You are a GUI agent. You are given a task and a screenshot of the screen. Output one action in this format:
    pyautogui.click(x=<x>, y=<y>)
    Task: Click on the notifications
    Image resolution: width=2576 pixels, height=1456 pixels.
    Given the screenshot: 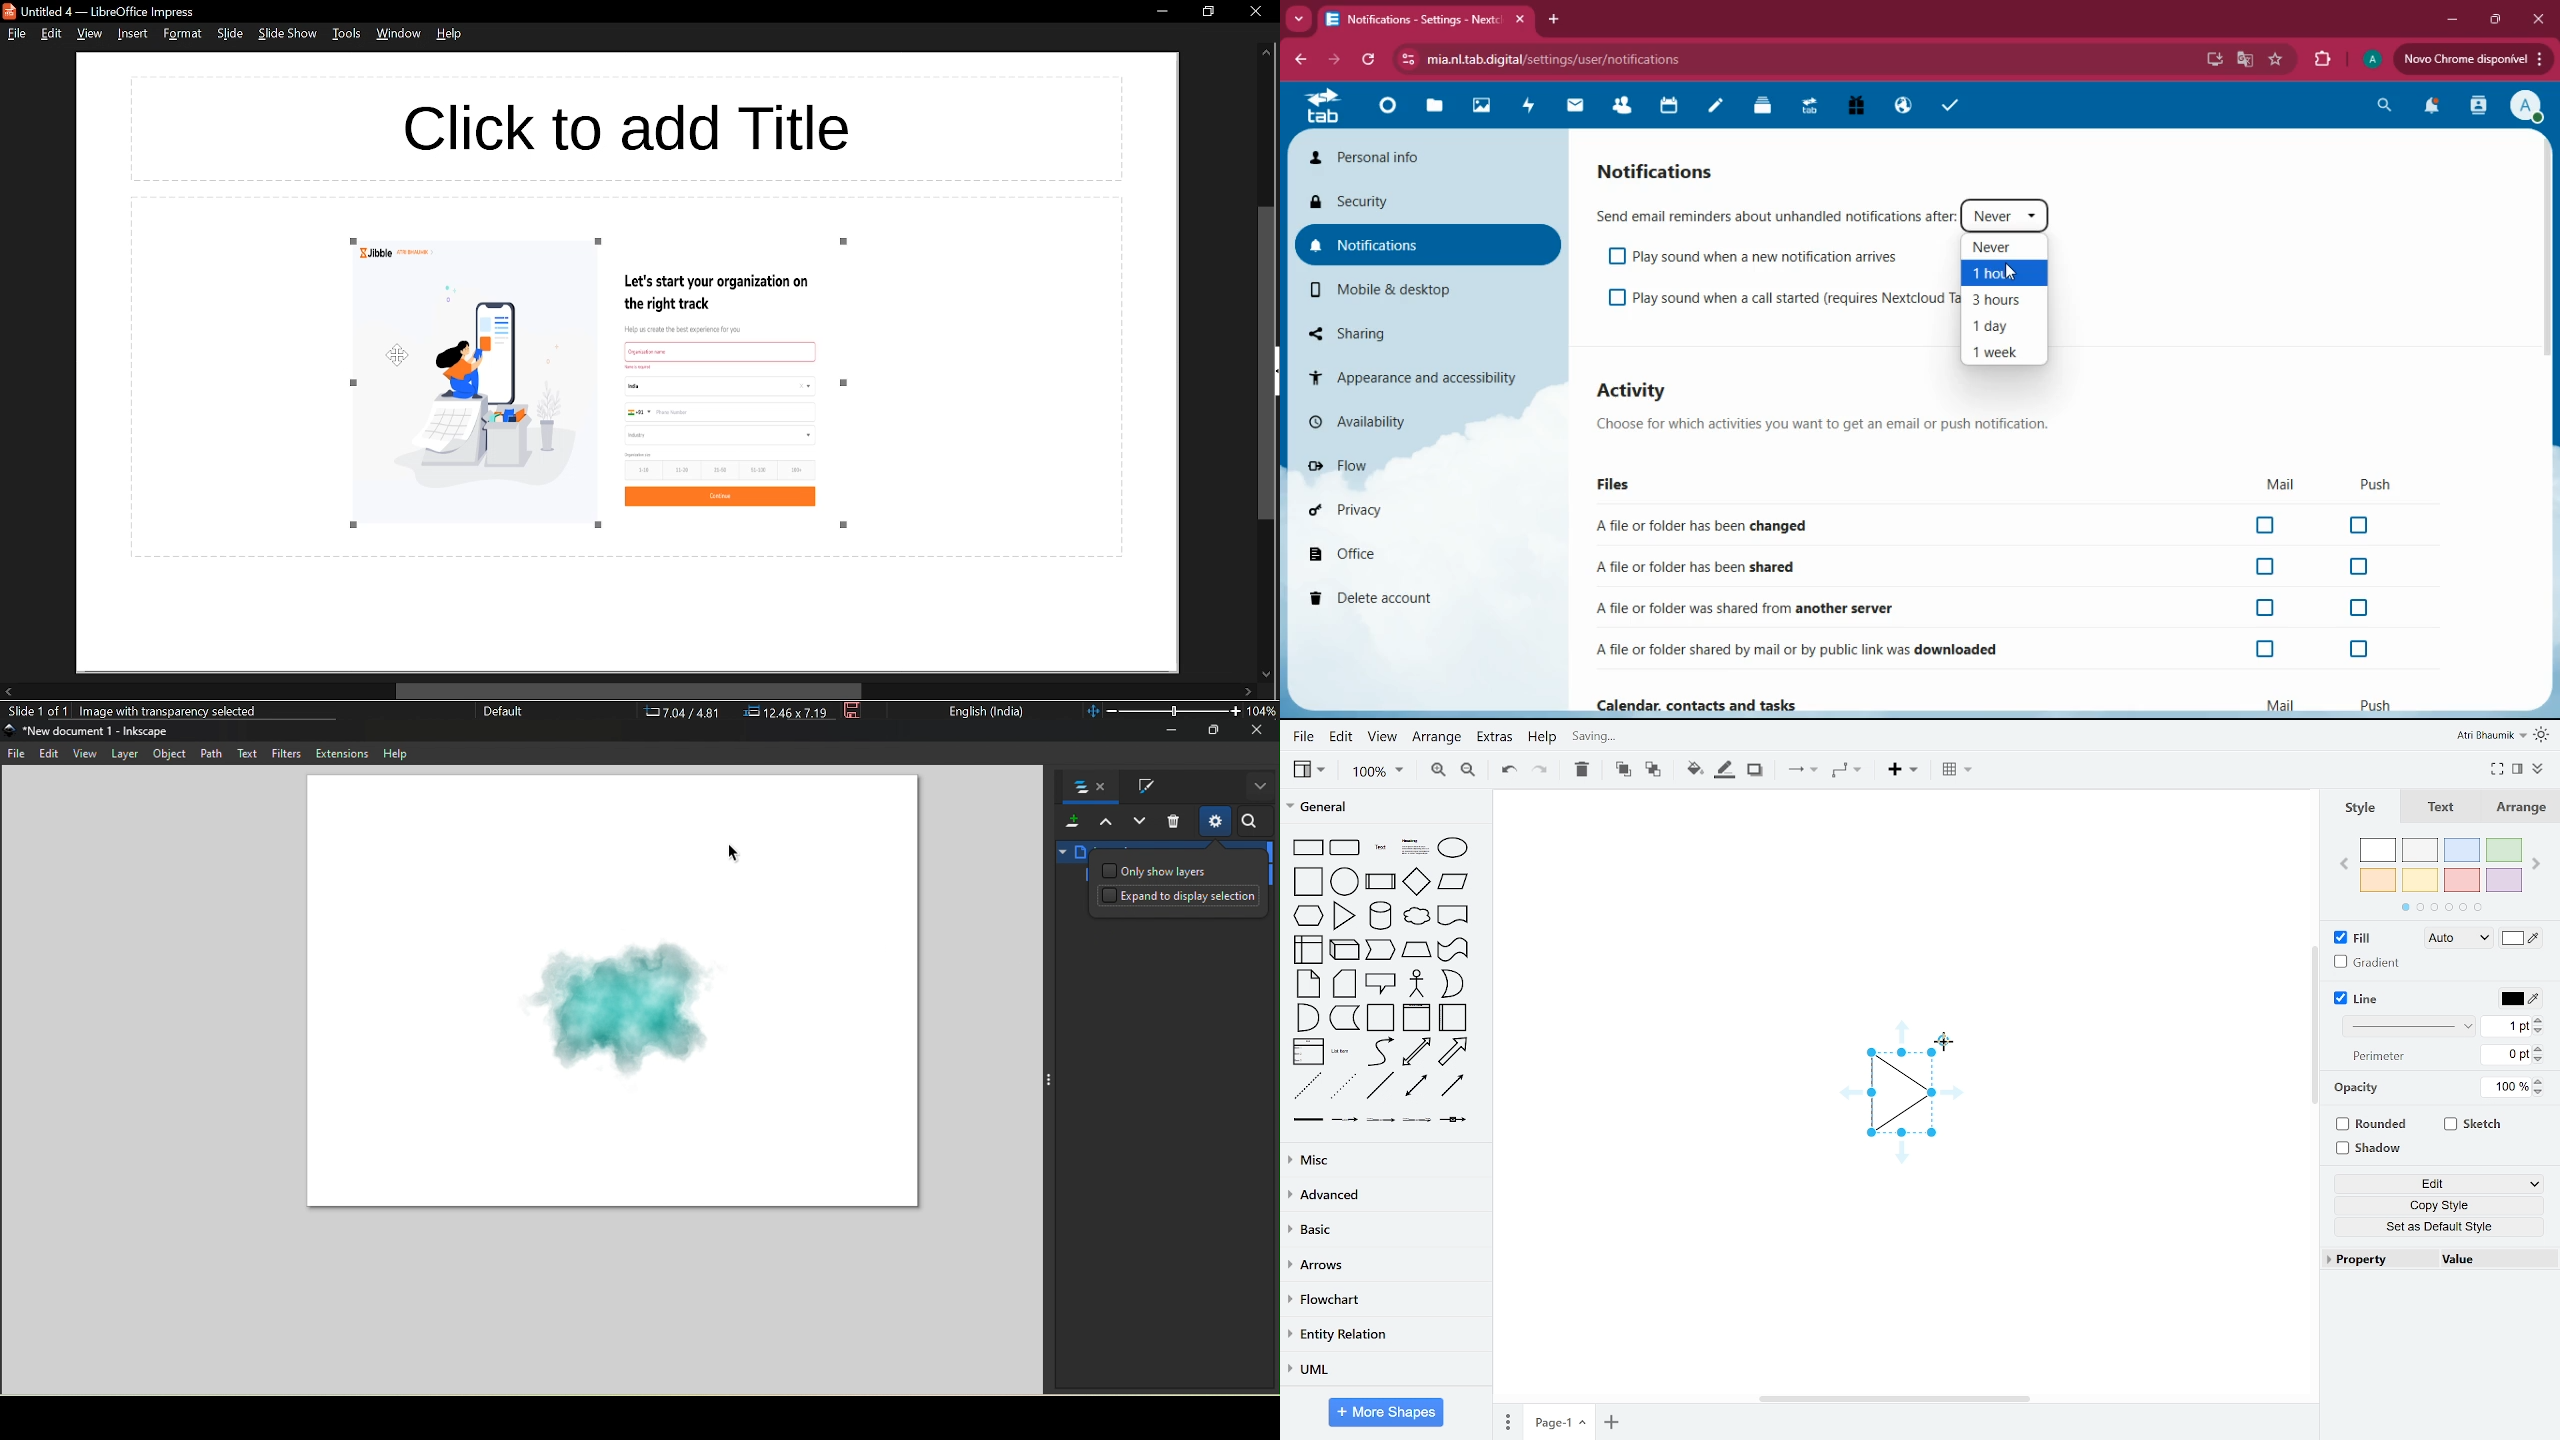 What is the action you would take?
    pyautogui.click(x=1658, y=171)
    